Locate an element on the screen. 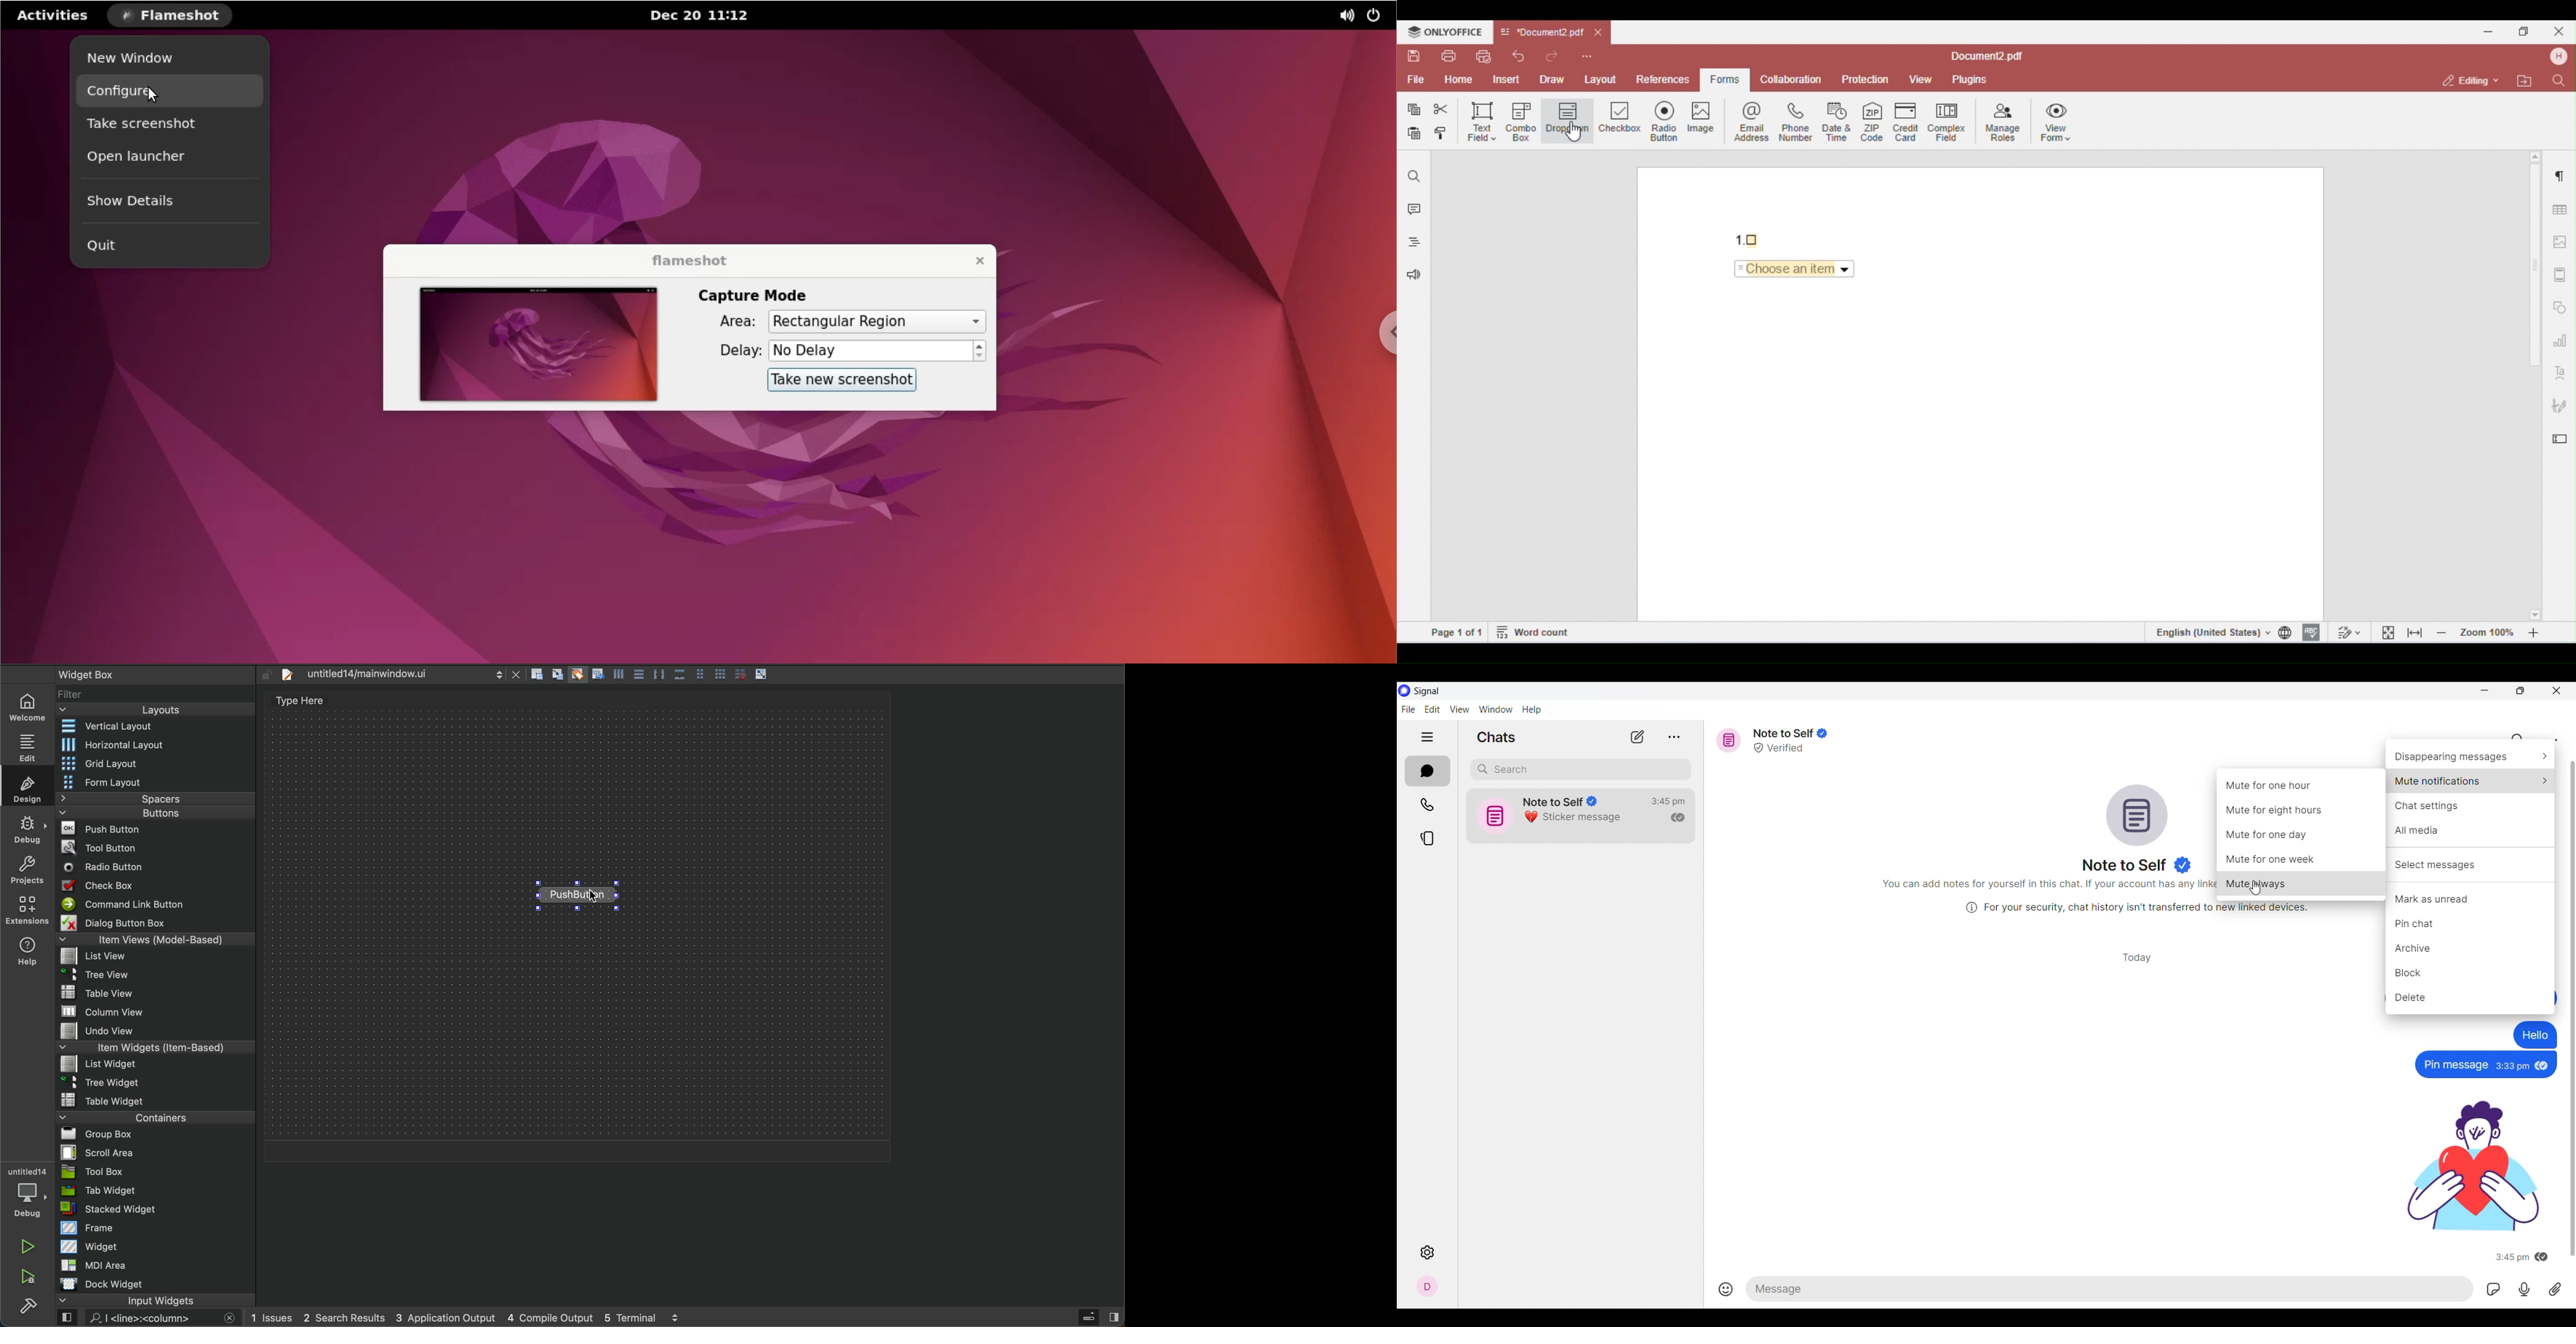  Chat settings is located at coordinates (2471, 807).